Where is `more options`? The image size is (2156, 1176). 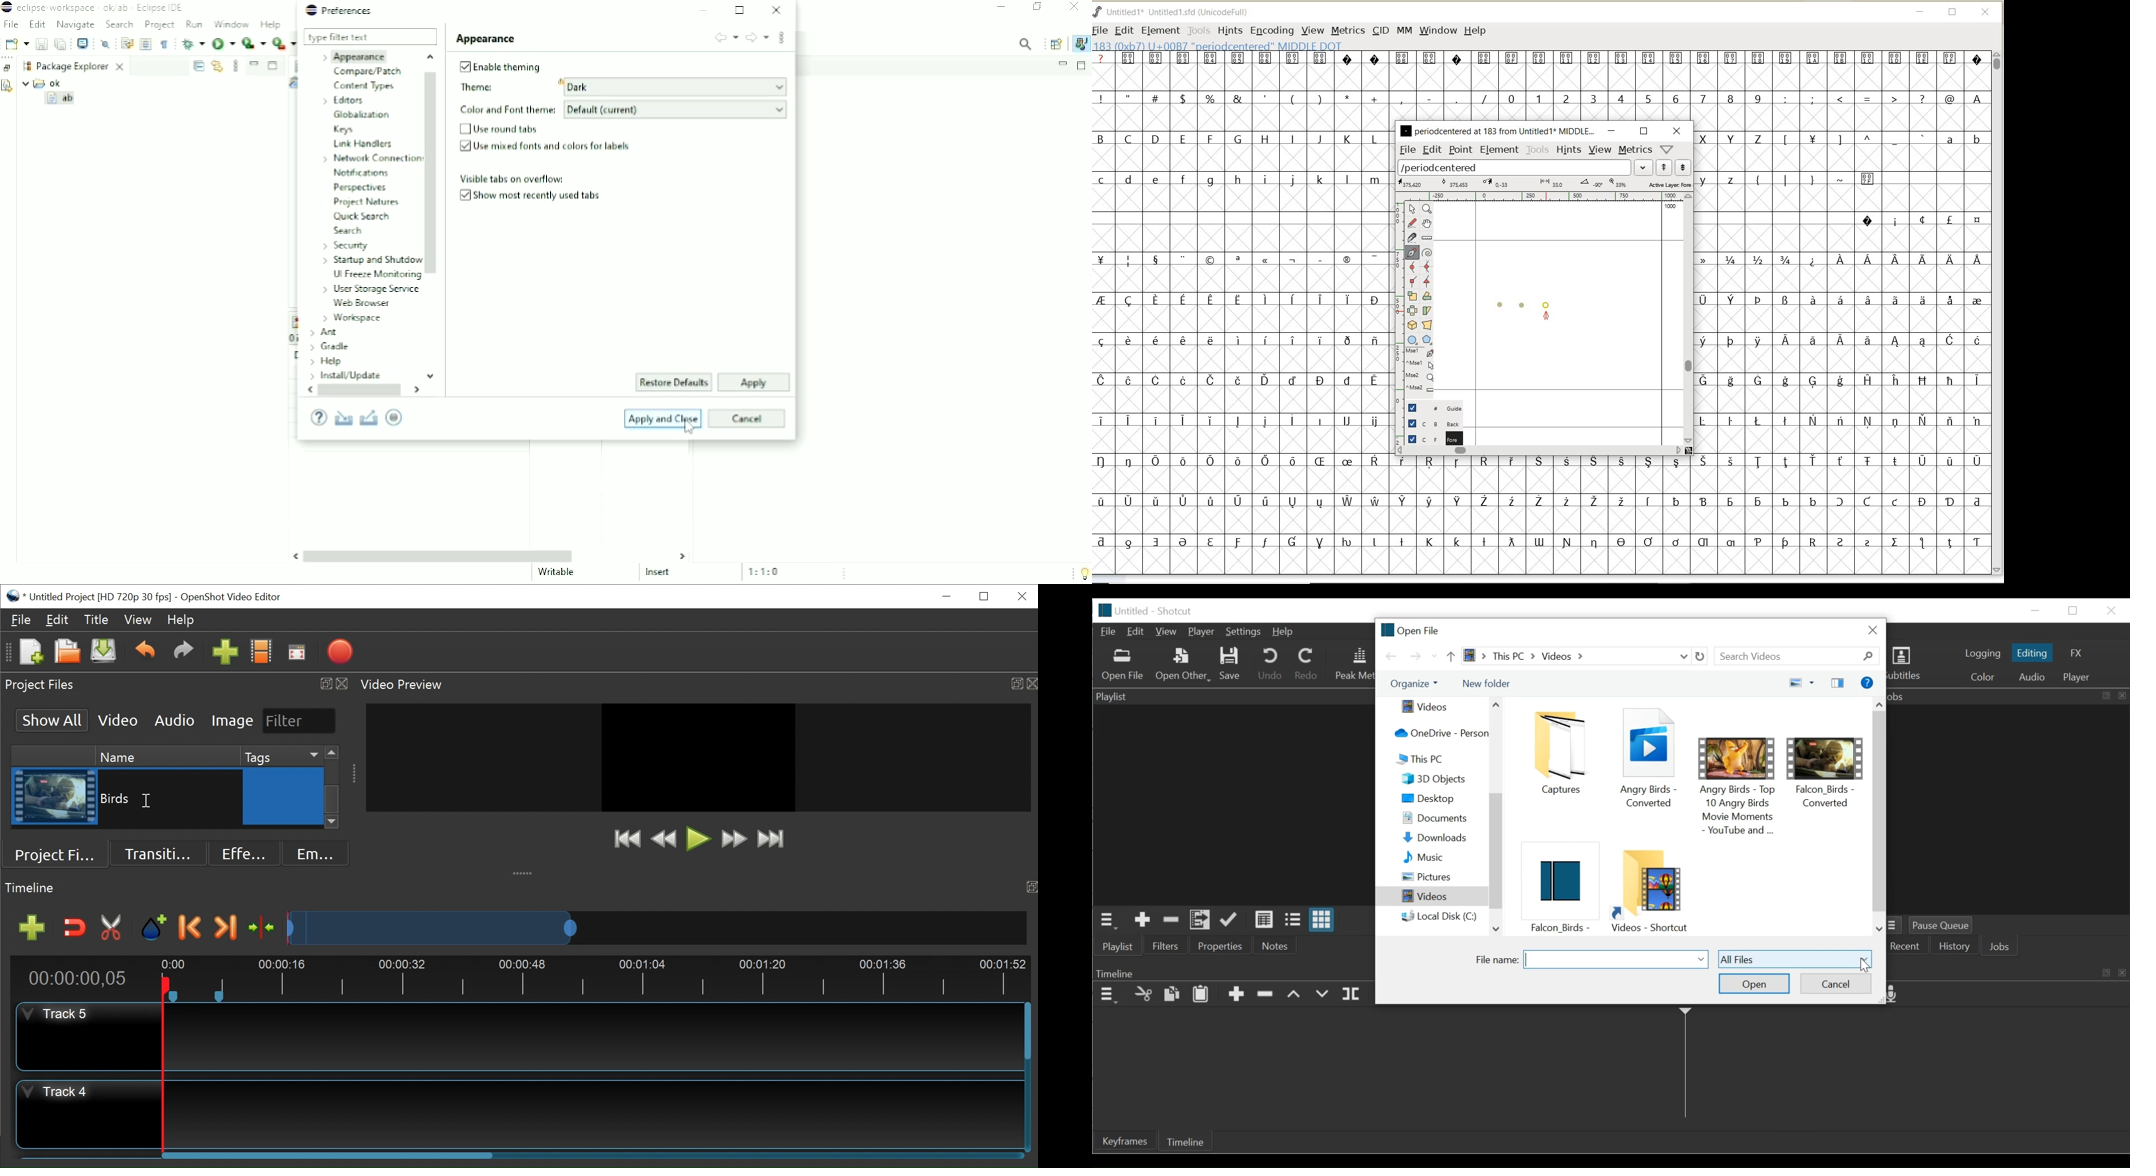 more options is located at coordinates (1813, 682).